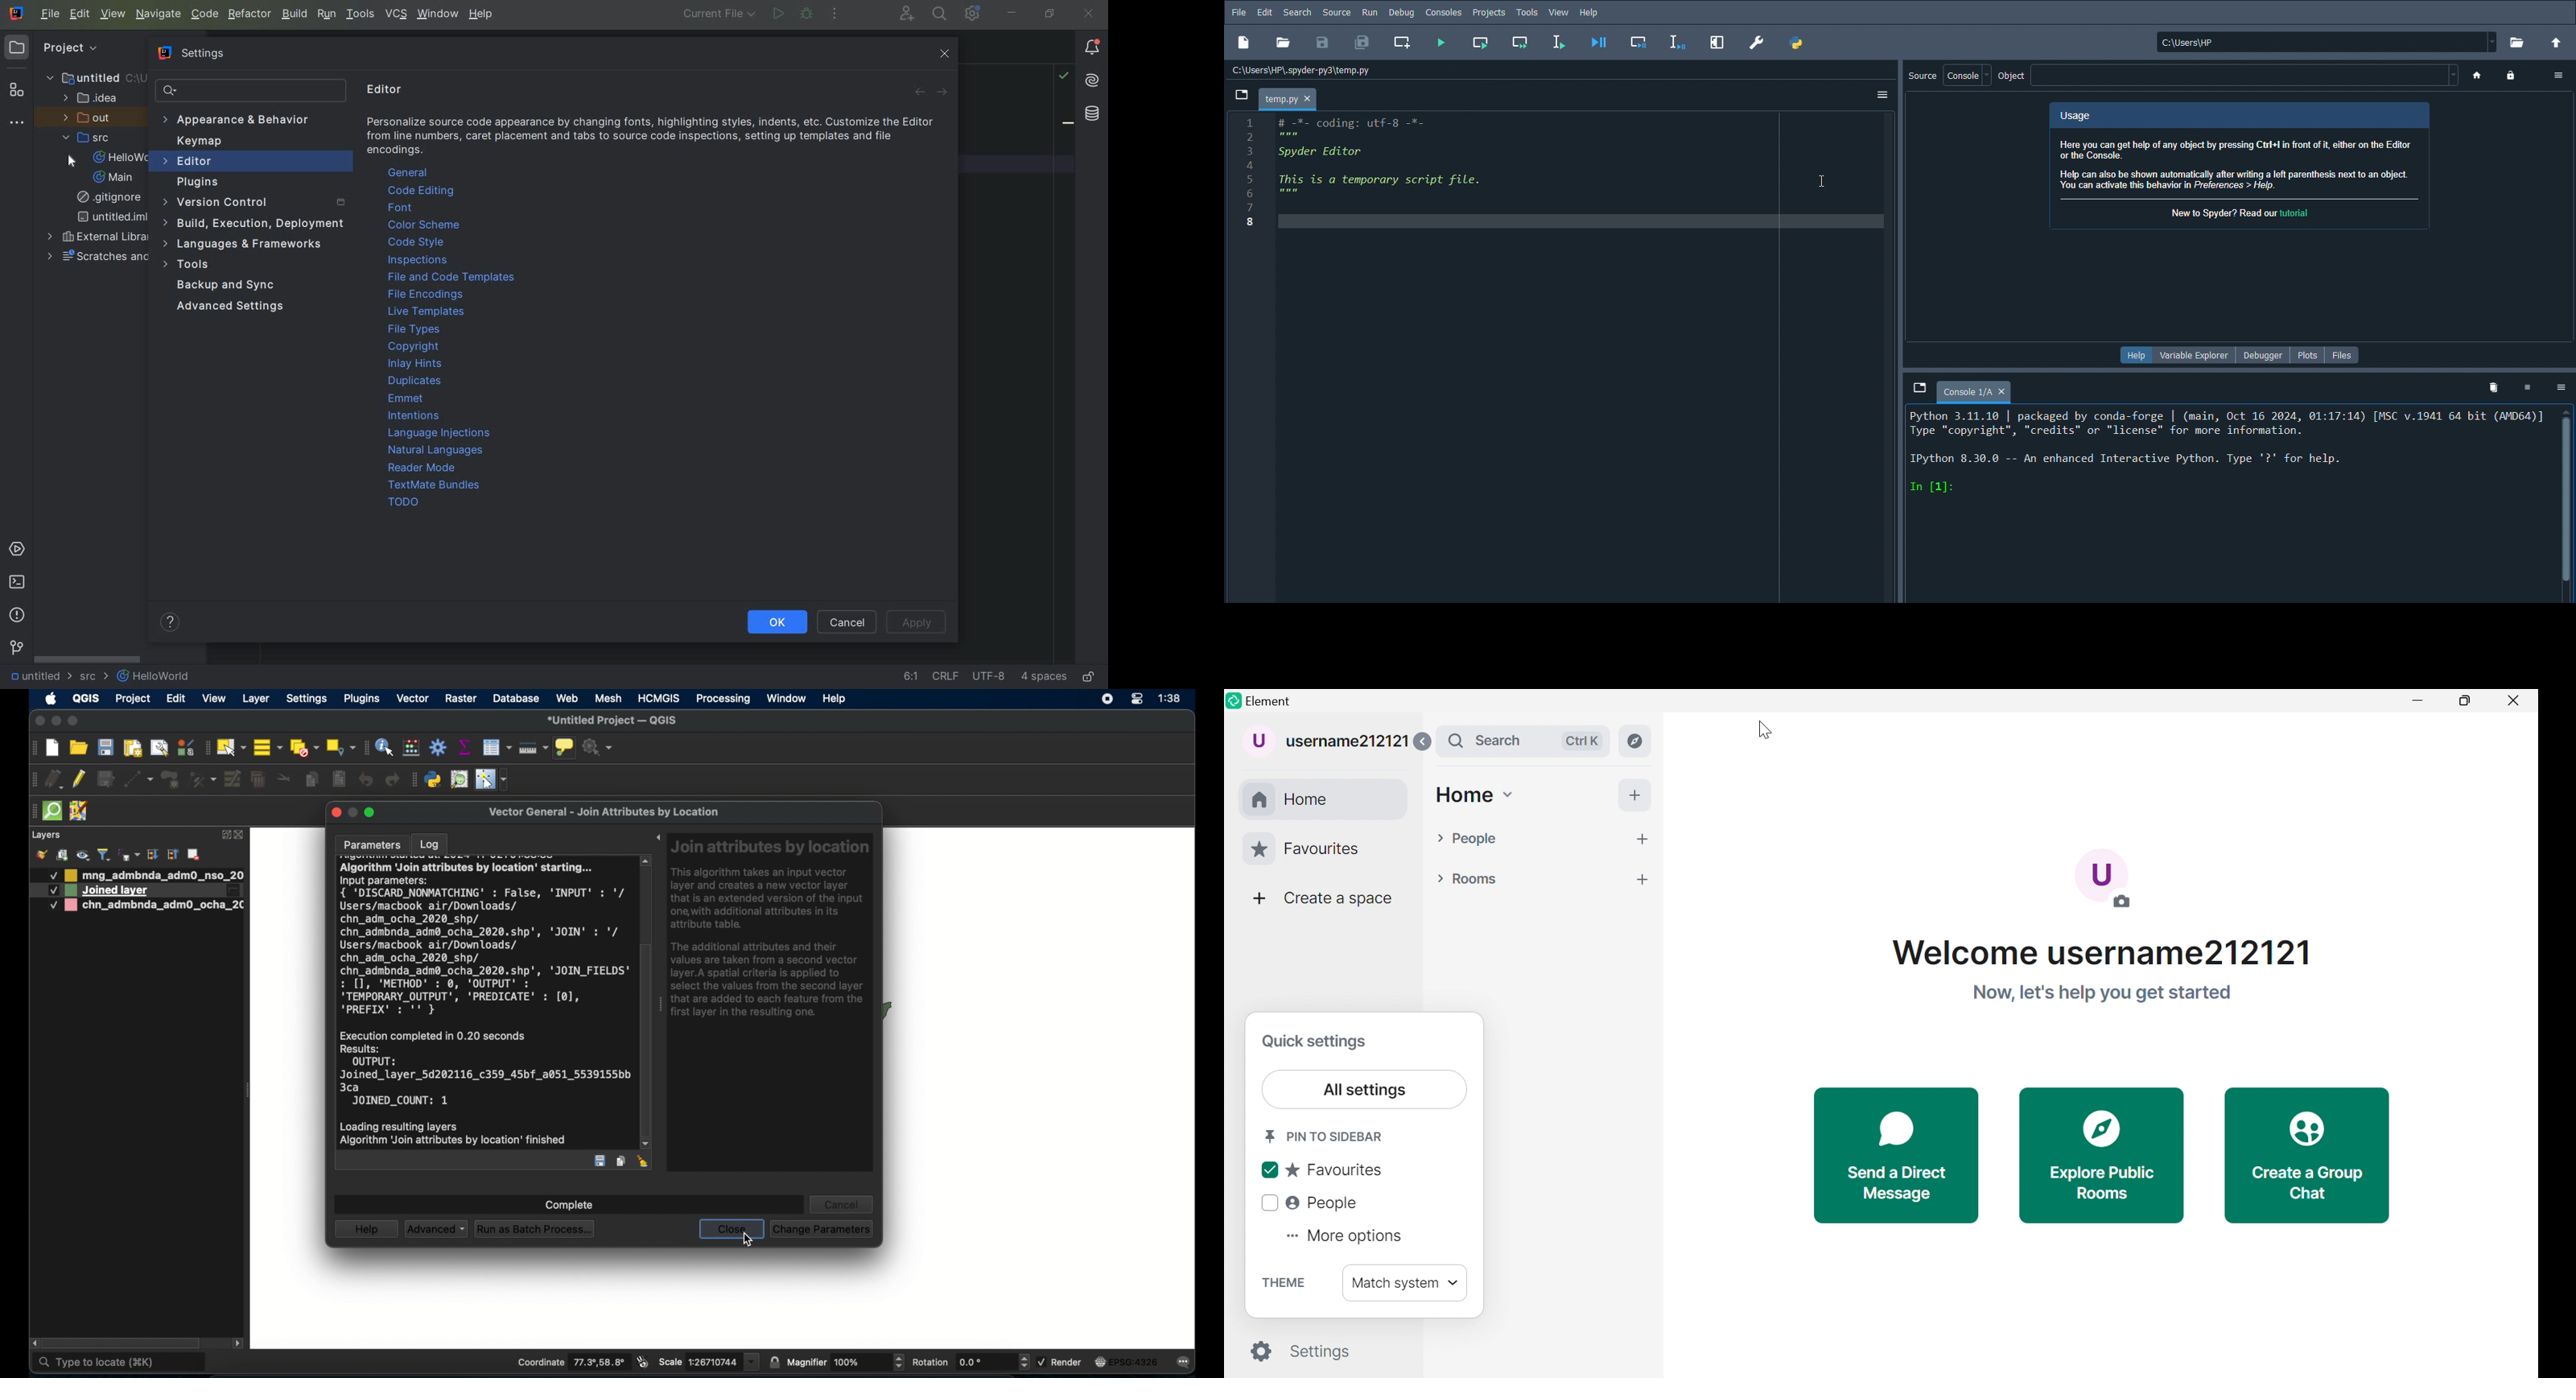 Image resolution: width=2576 pixels, height=1400 pixels. I want to click on Explore rooms, so click(1636, 741).